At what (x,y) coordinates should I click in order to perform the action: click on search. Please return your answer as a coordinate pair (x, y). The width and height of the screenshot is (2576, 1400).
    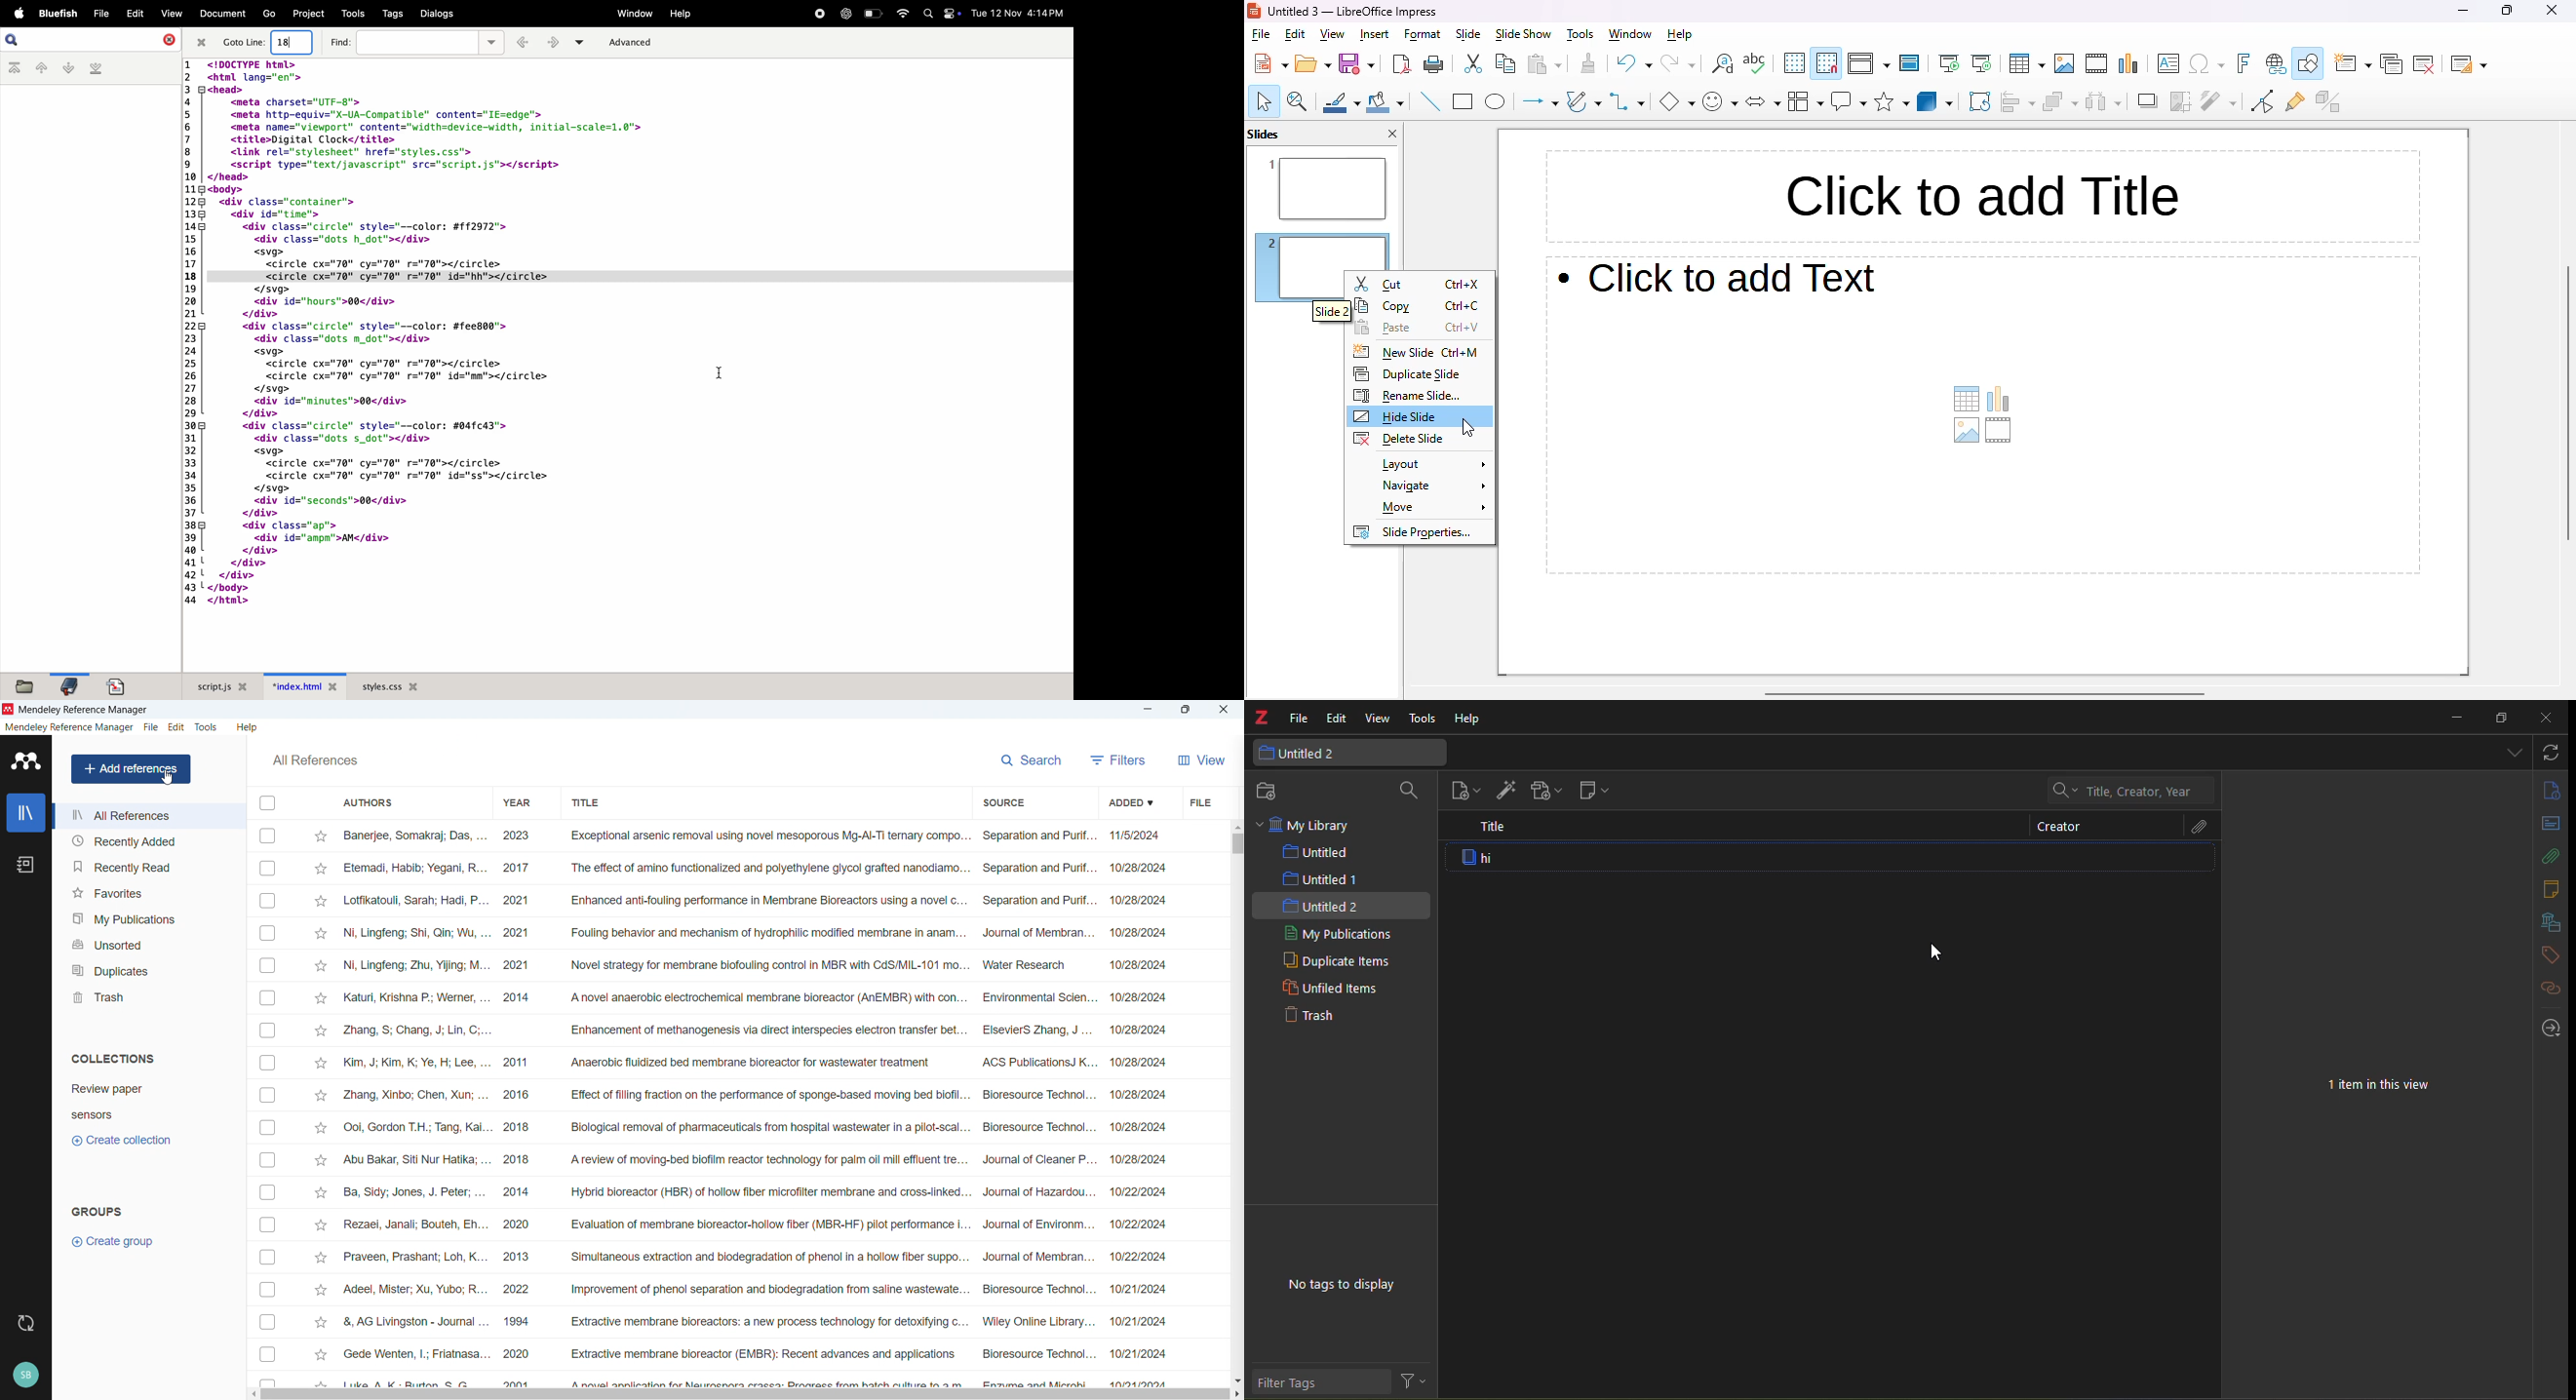
    Looking at the image, I should click on (14, 40).